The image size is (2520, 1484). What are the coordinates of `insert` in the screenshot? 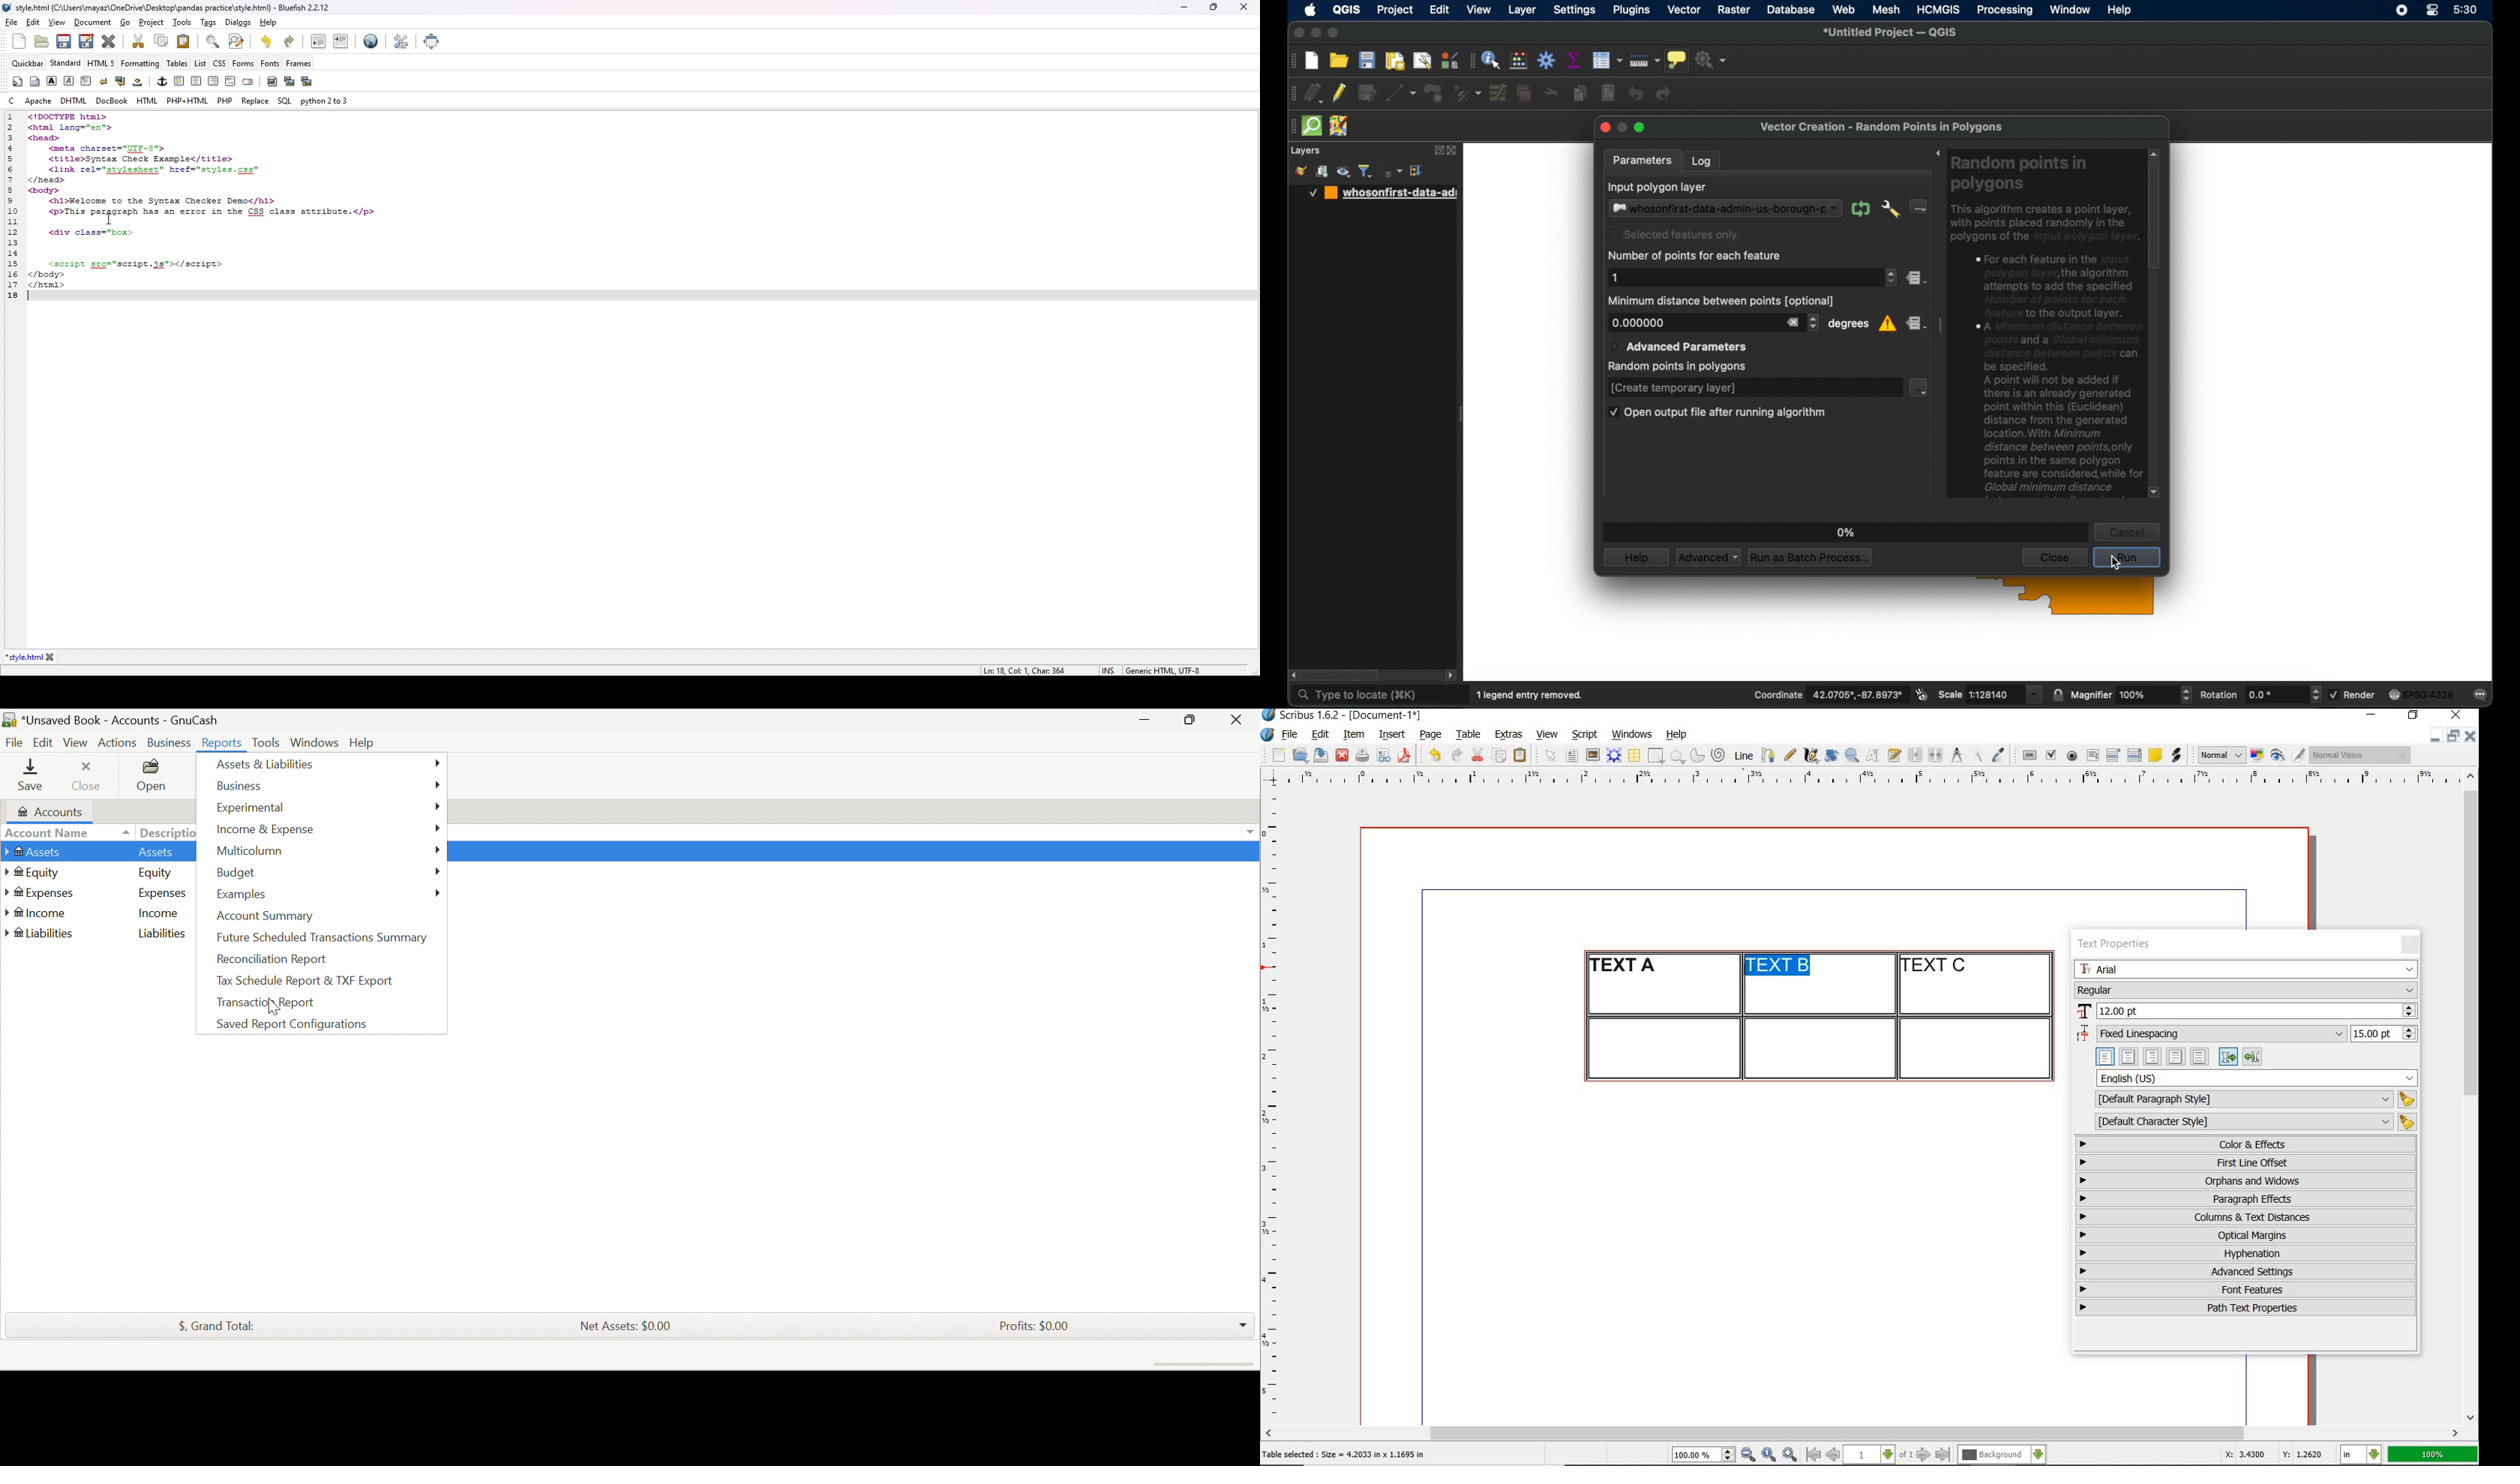 It's located at (1392, 735).